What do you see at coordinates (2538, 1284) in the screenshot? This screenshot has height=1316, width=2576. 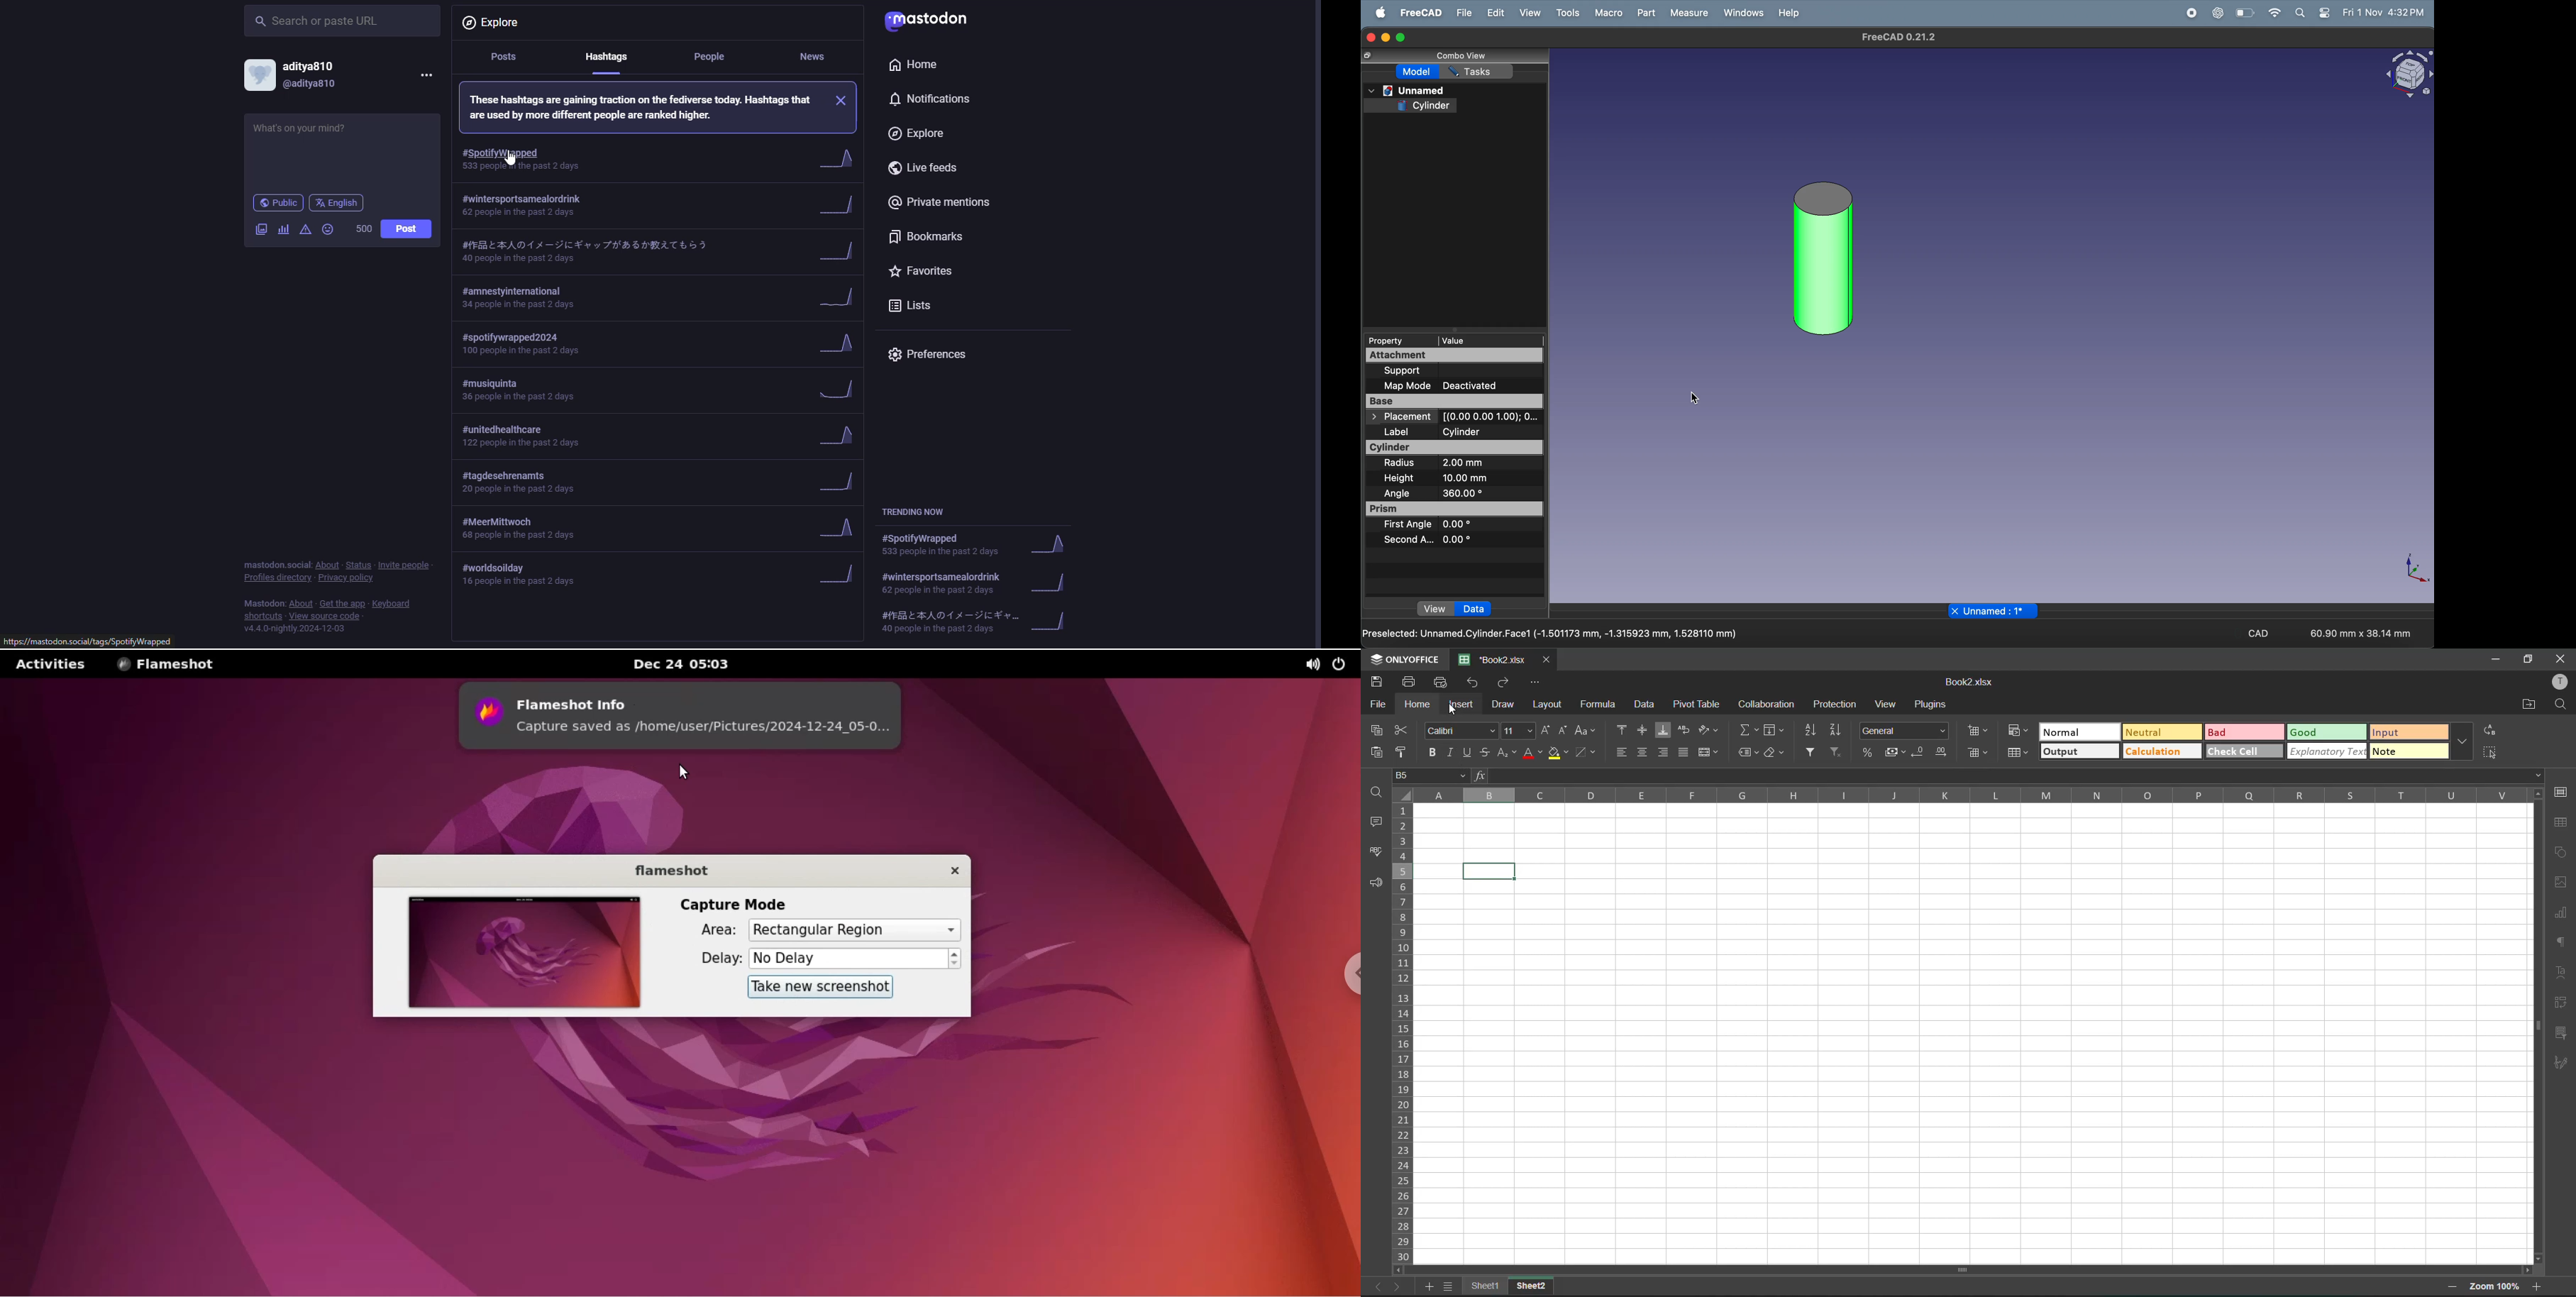 I see `zoom in` at bounding box center [2538, 1284].